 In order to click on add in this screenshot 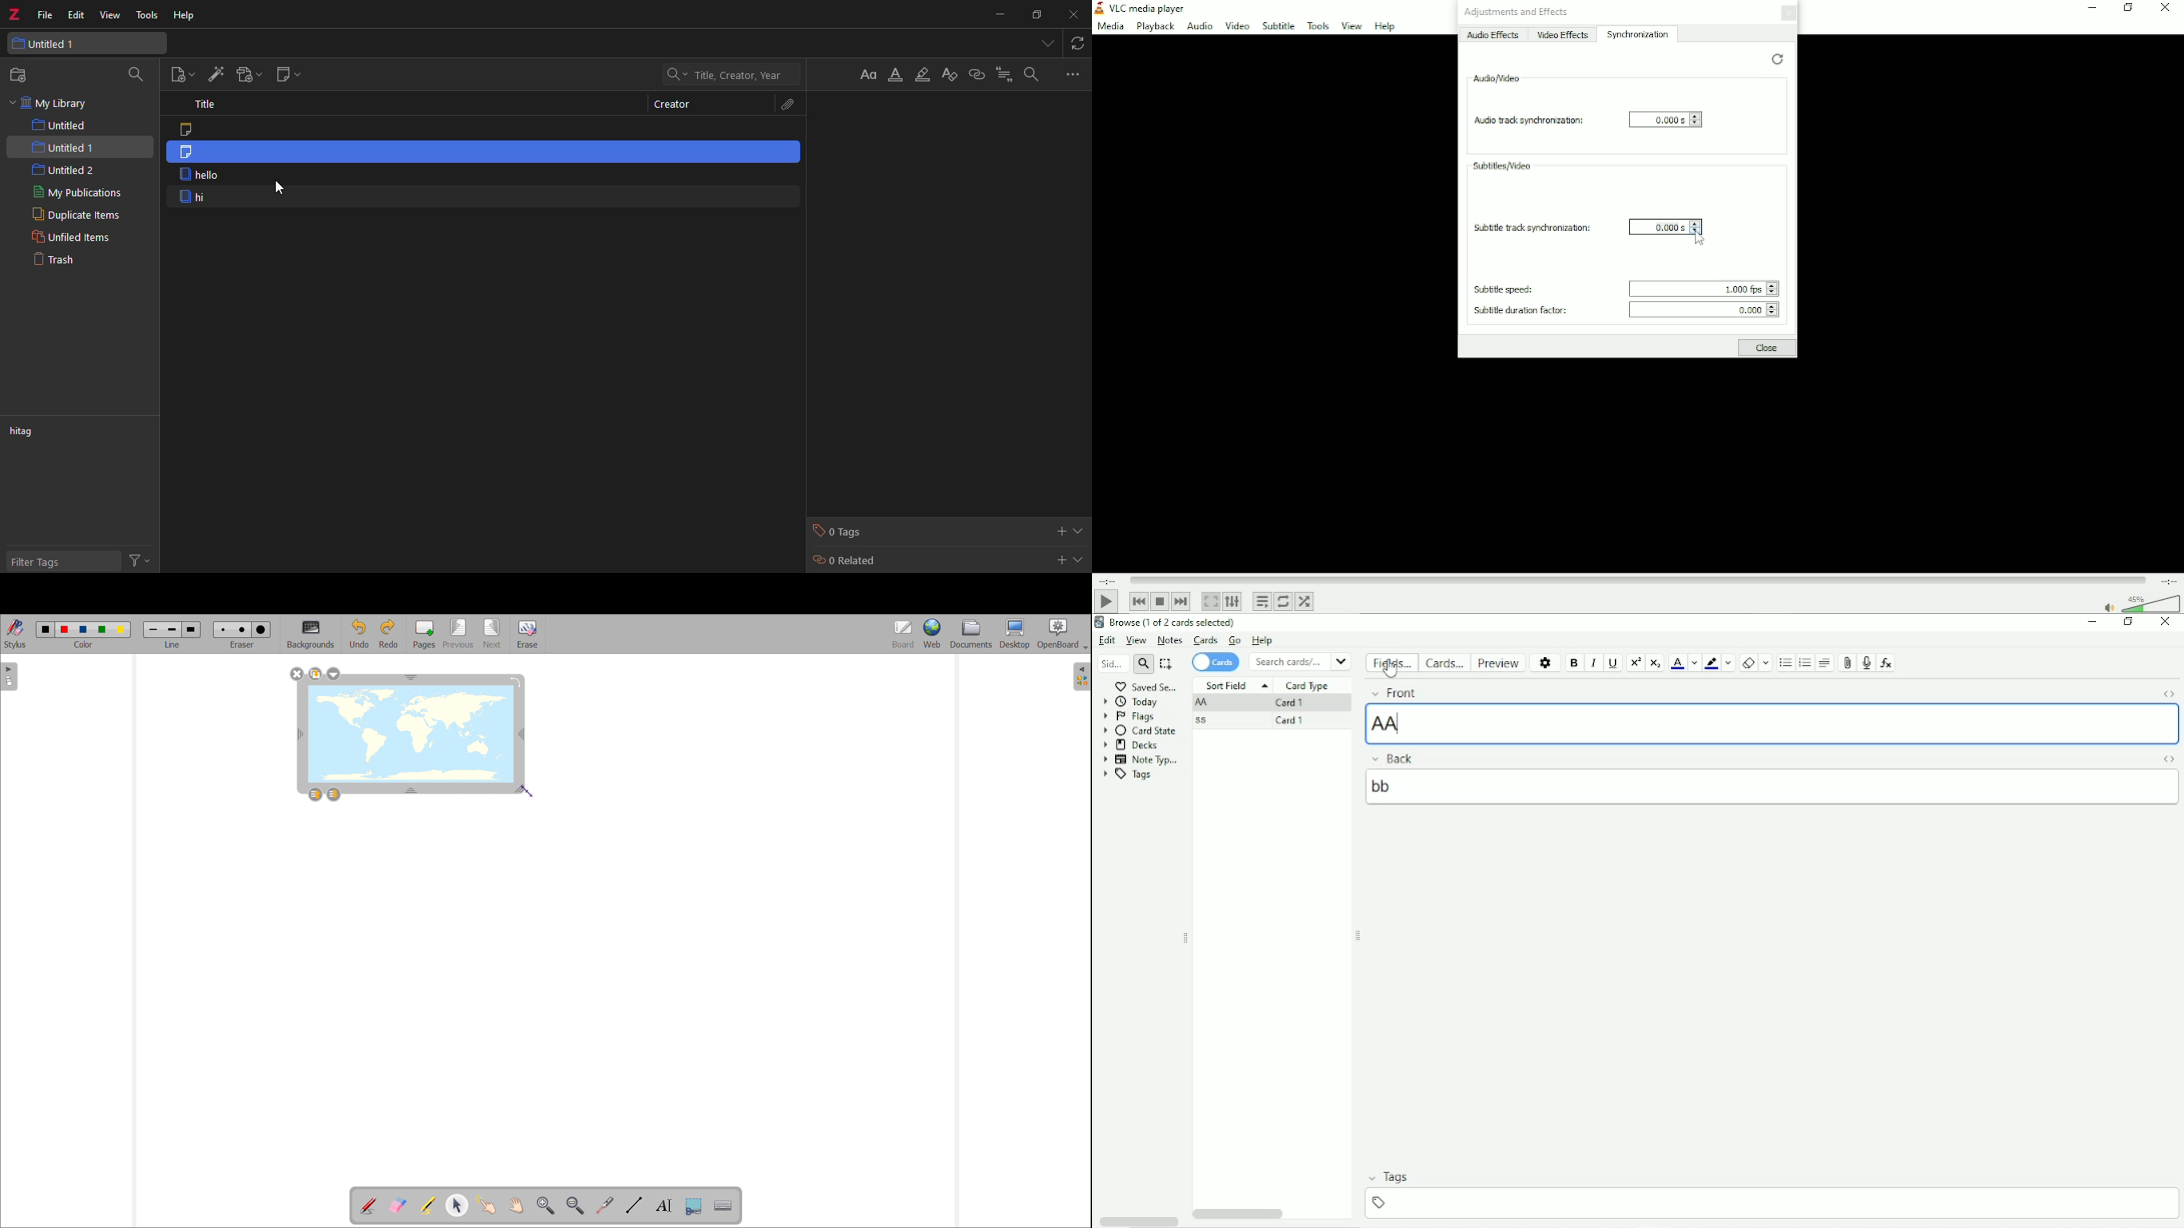, I will do `click(1056, 560)`.